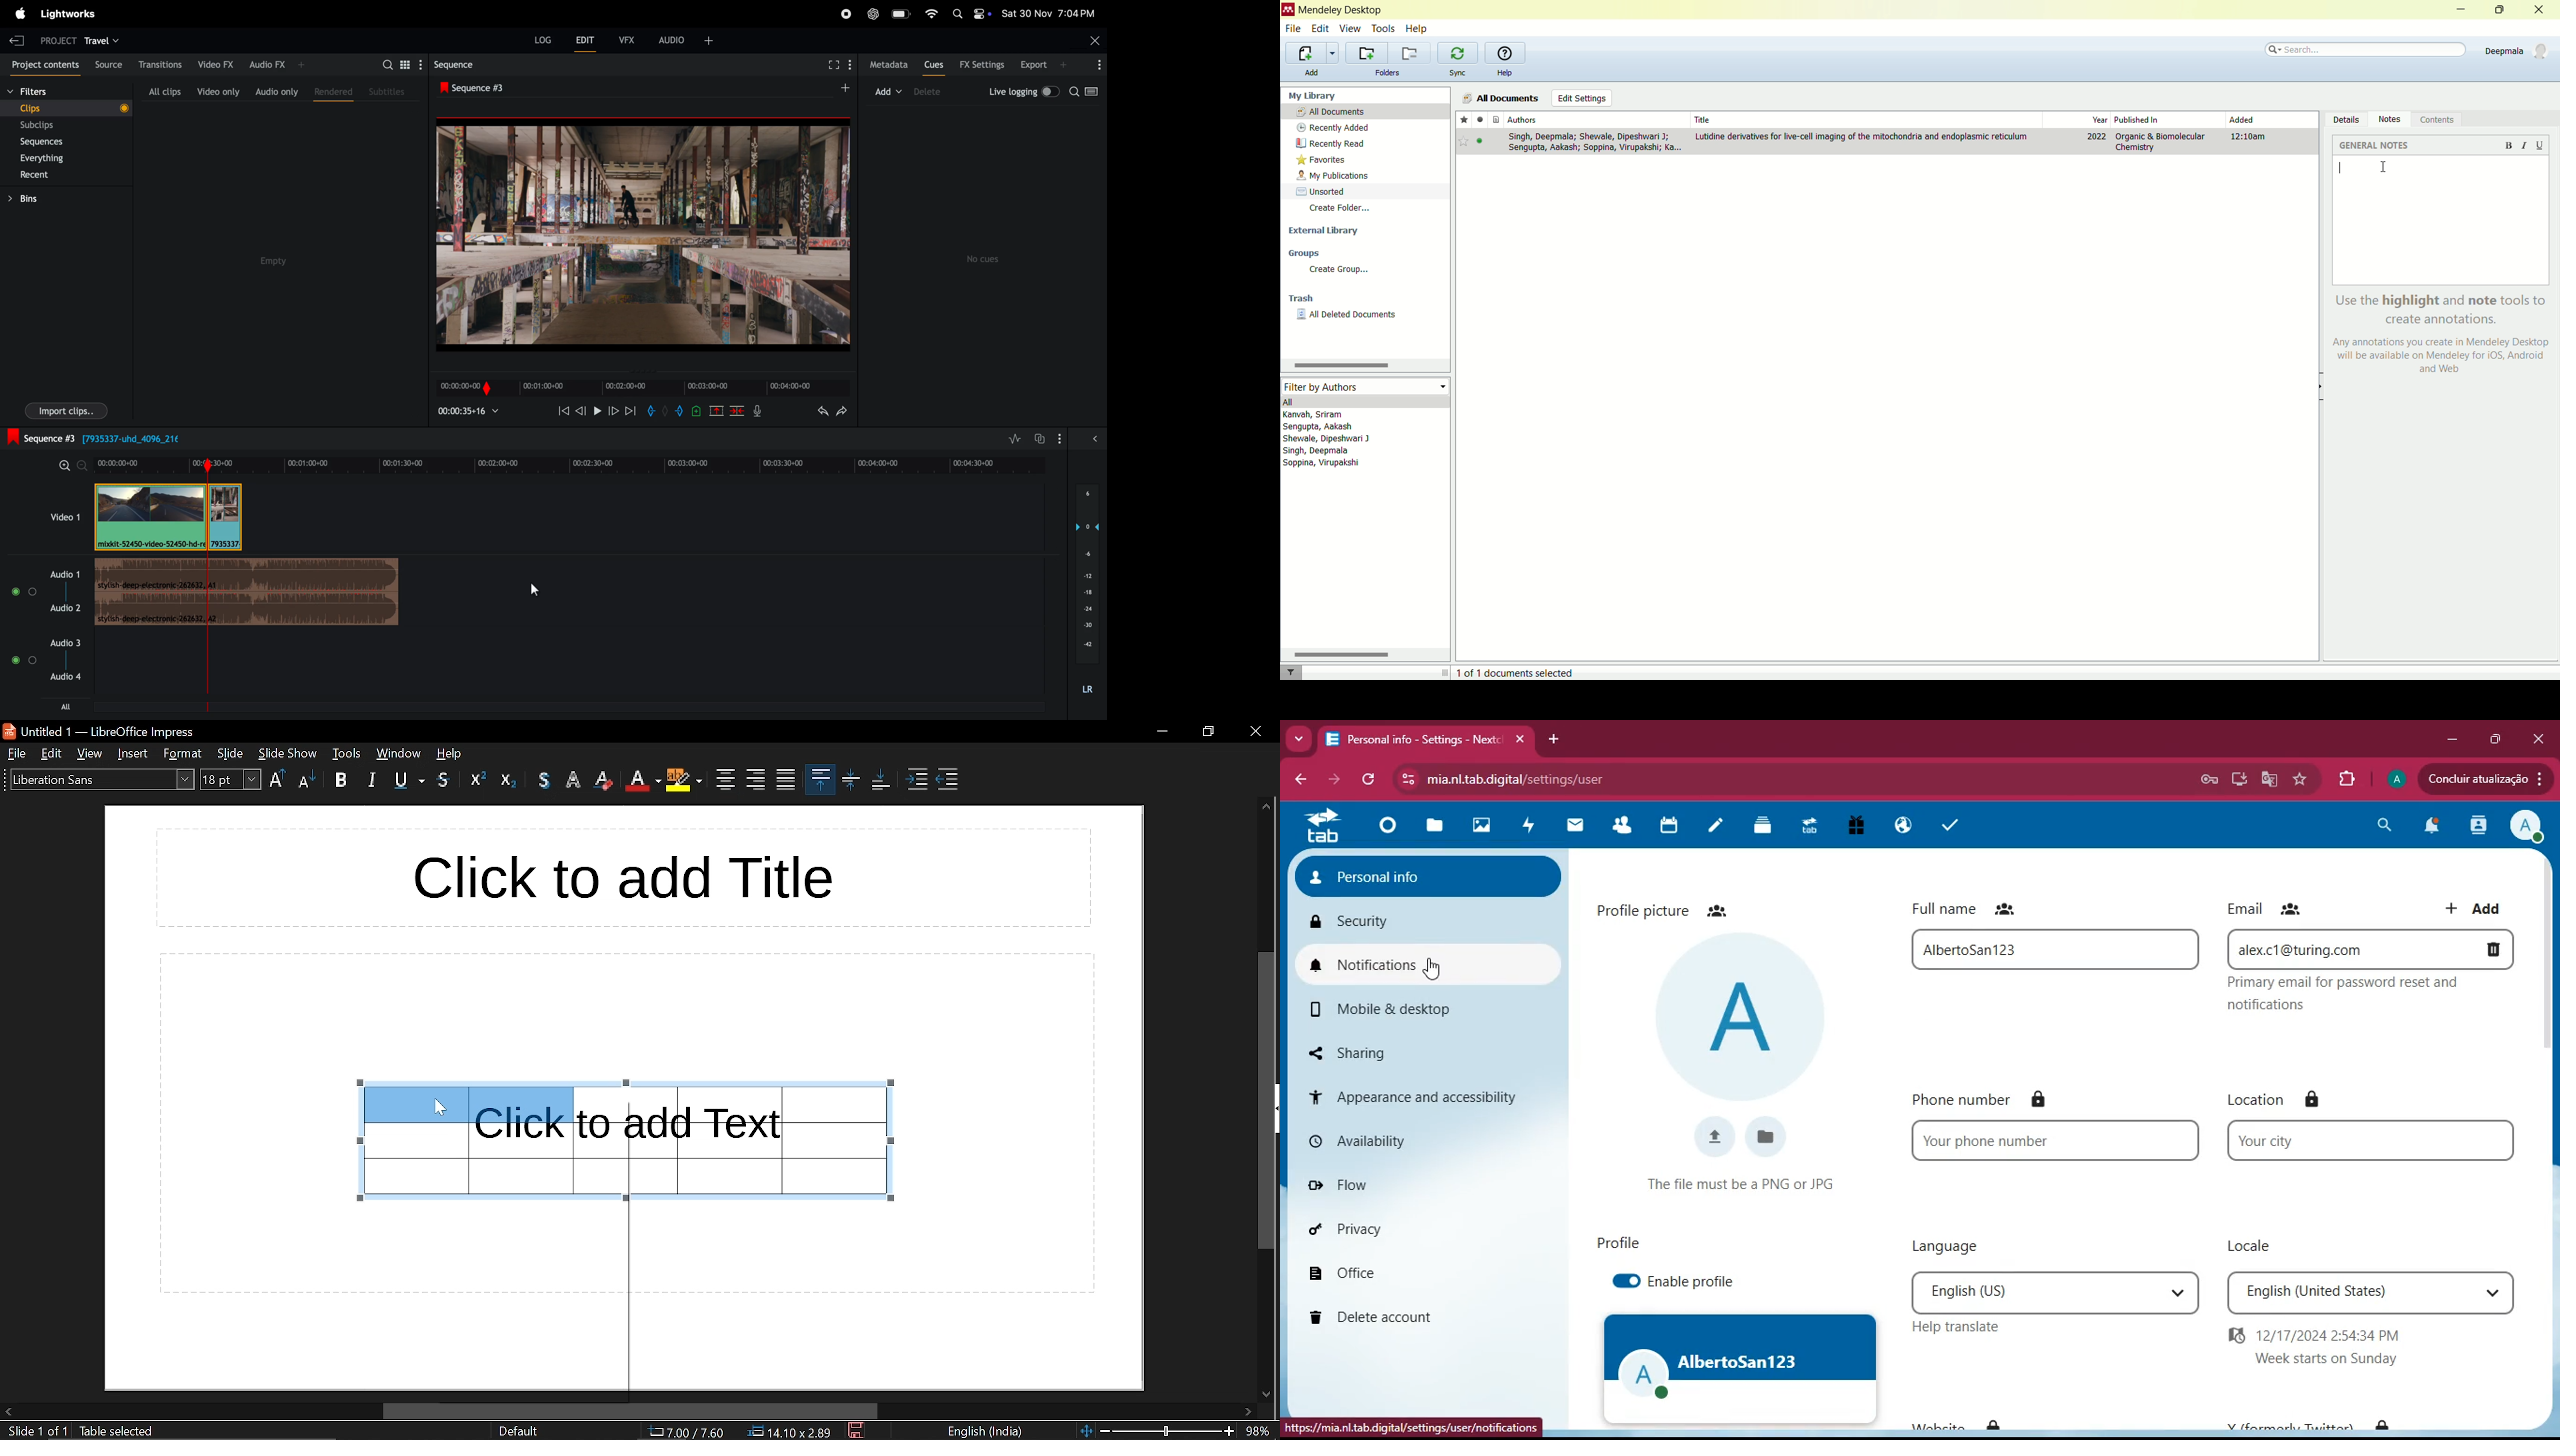 Image resolution: width=2576 pixels, height=1456 pixels. What do you see at coordinates (982, 65) in the screenshot?
I see `fx settings` at bounding box center [982, 65].